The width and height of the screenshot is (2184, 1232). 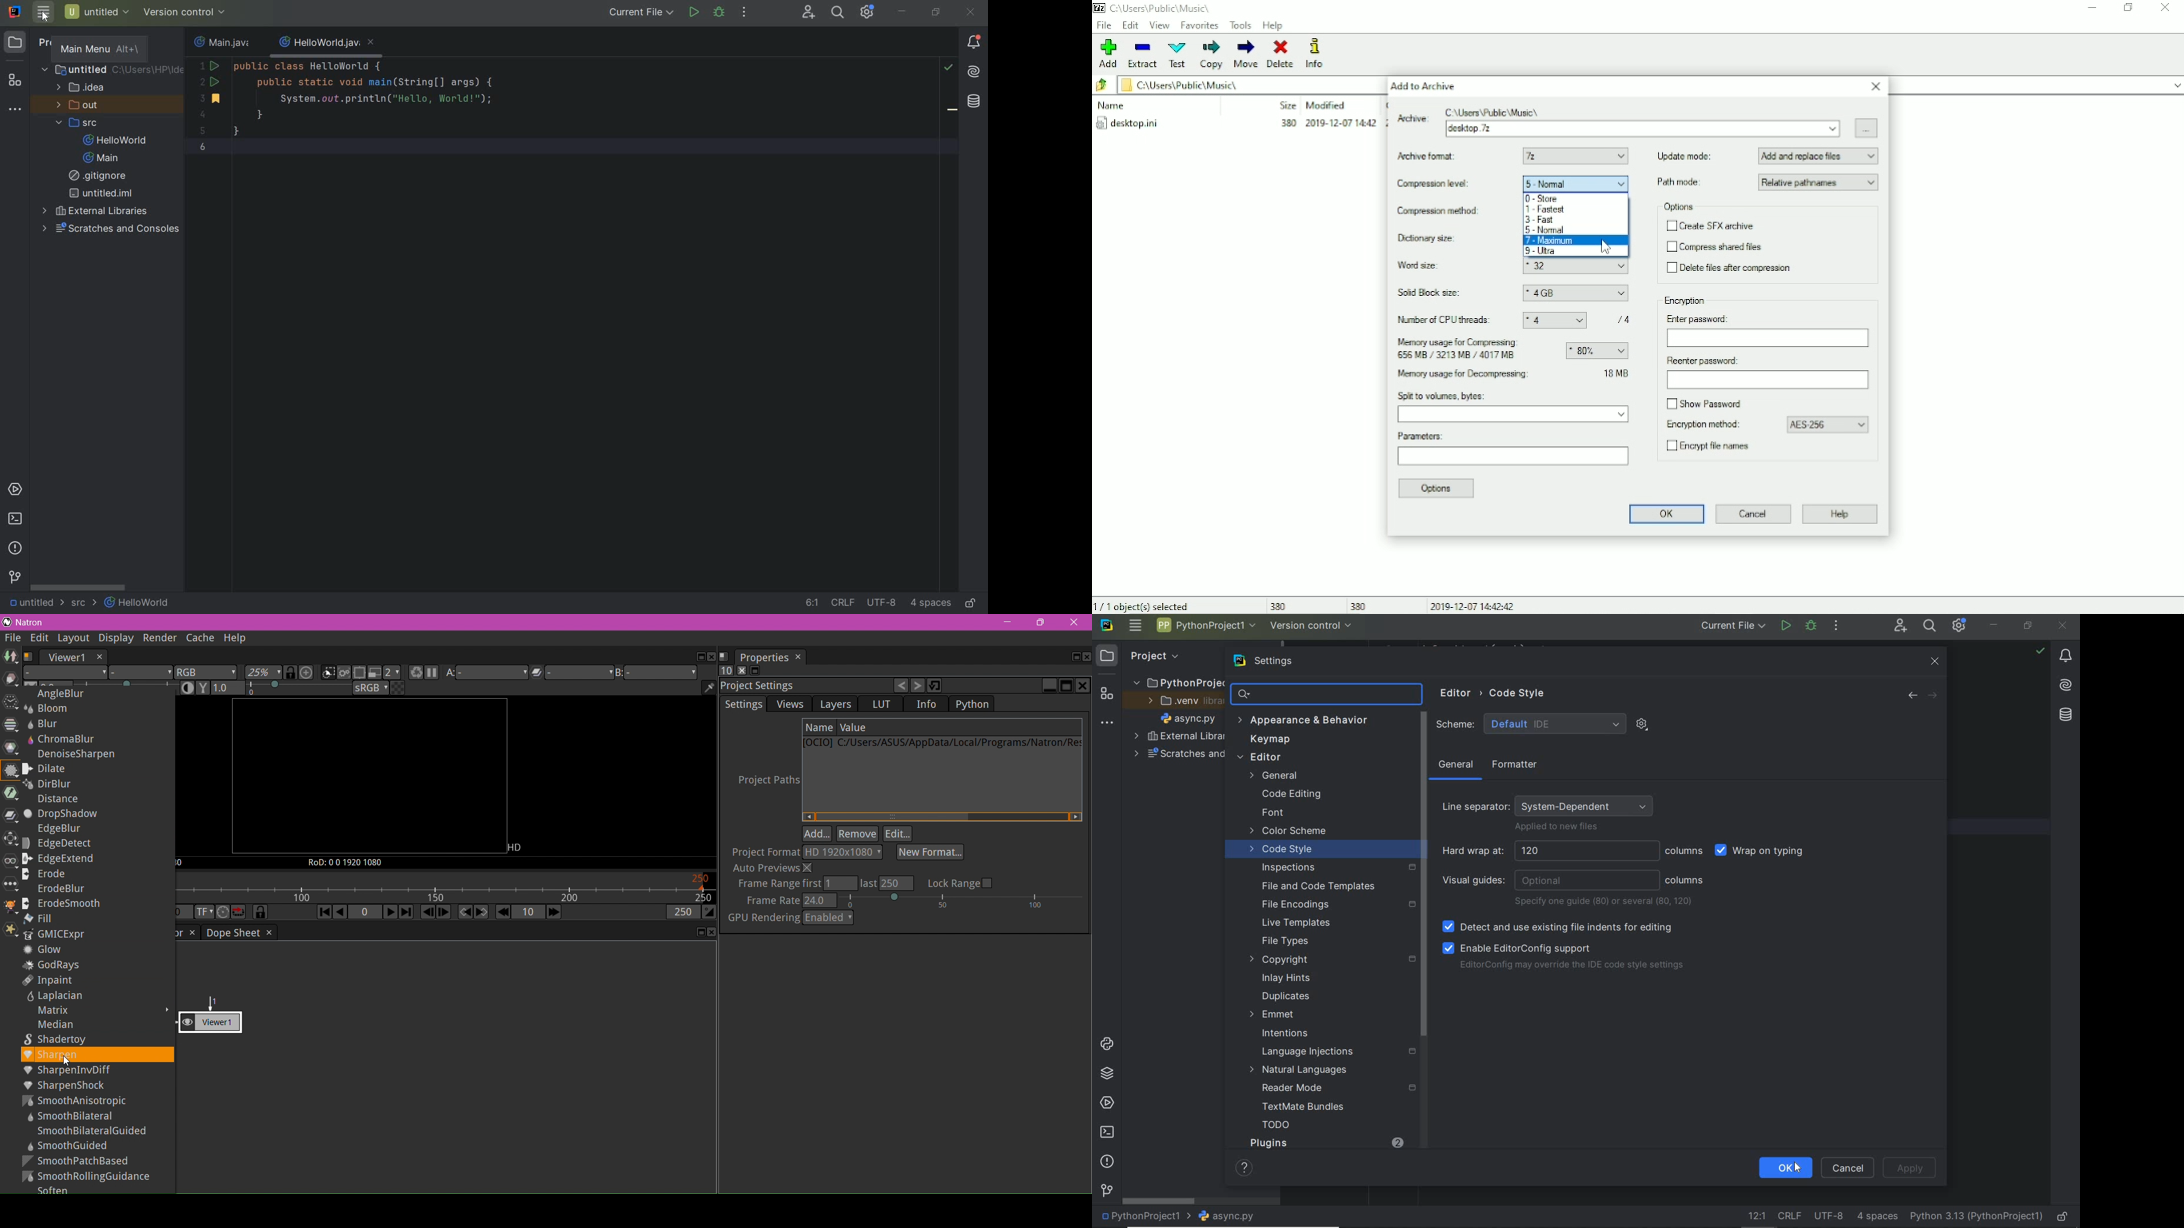 What do you see at coordinates (1616, 372) in the screenshot?
I see `34 MB` at bounding box center [1616, 372].